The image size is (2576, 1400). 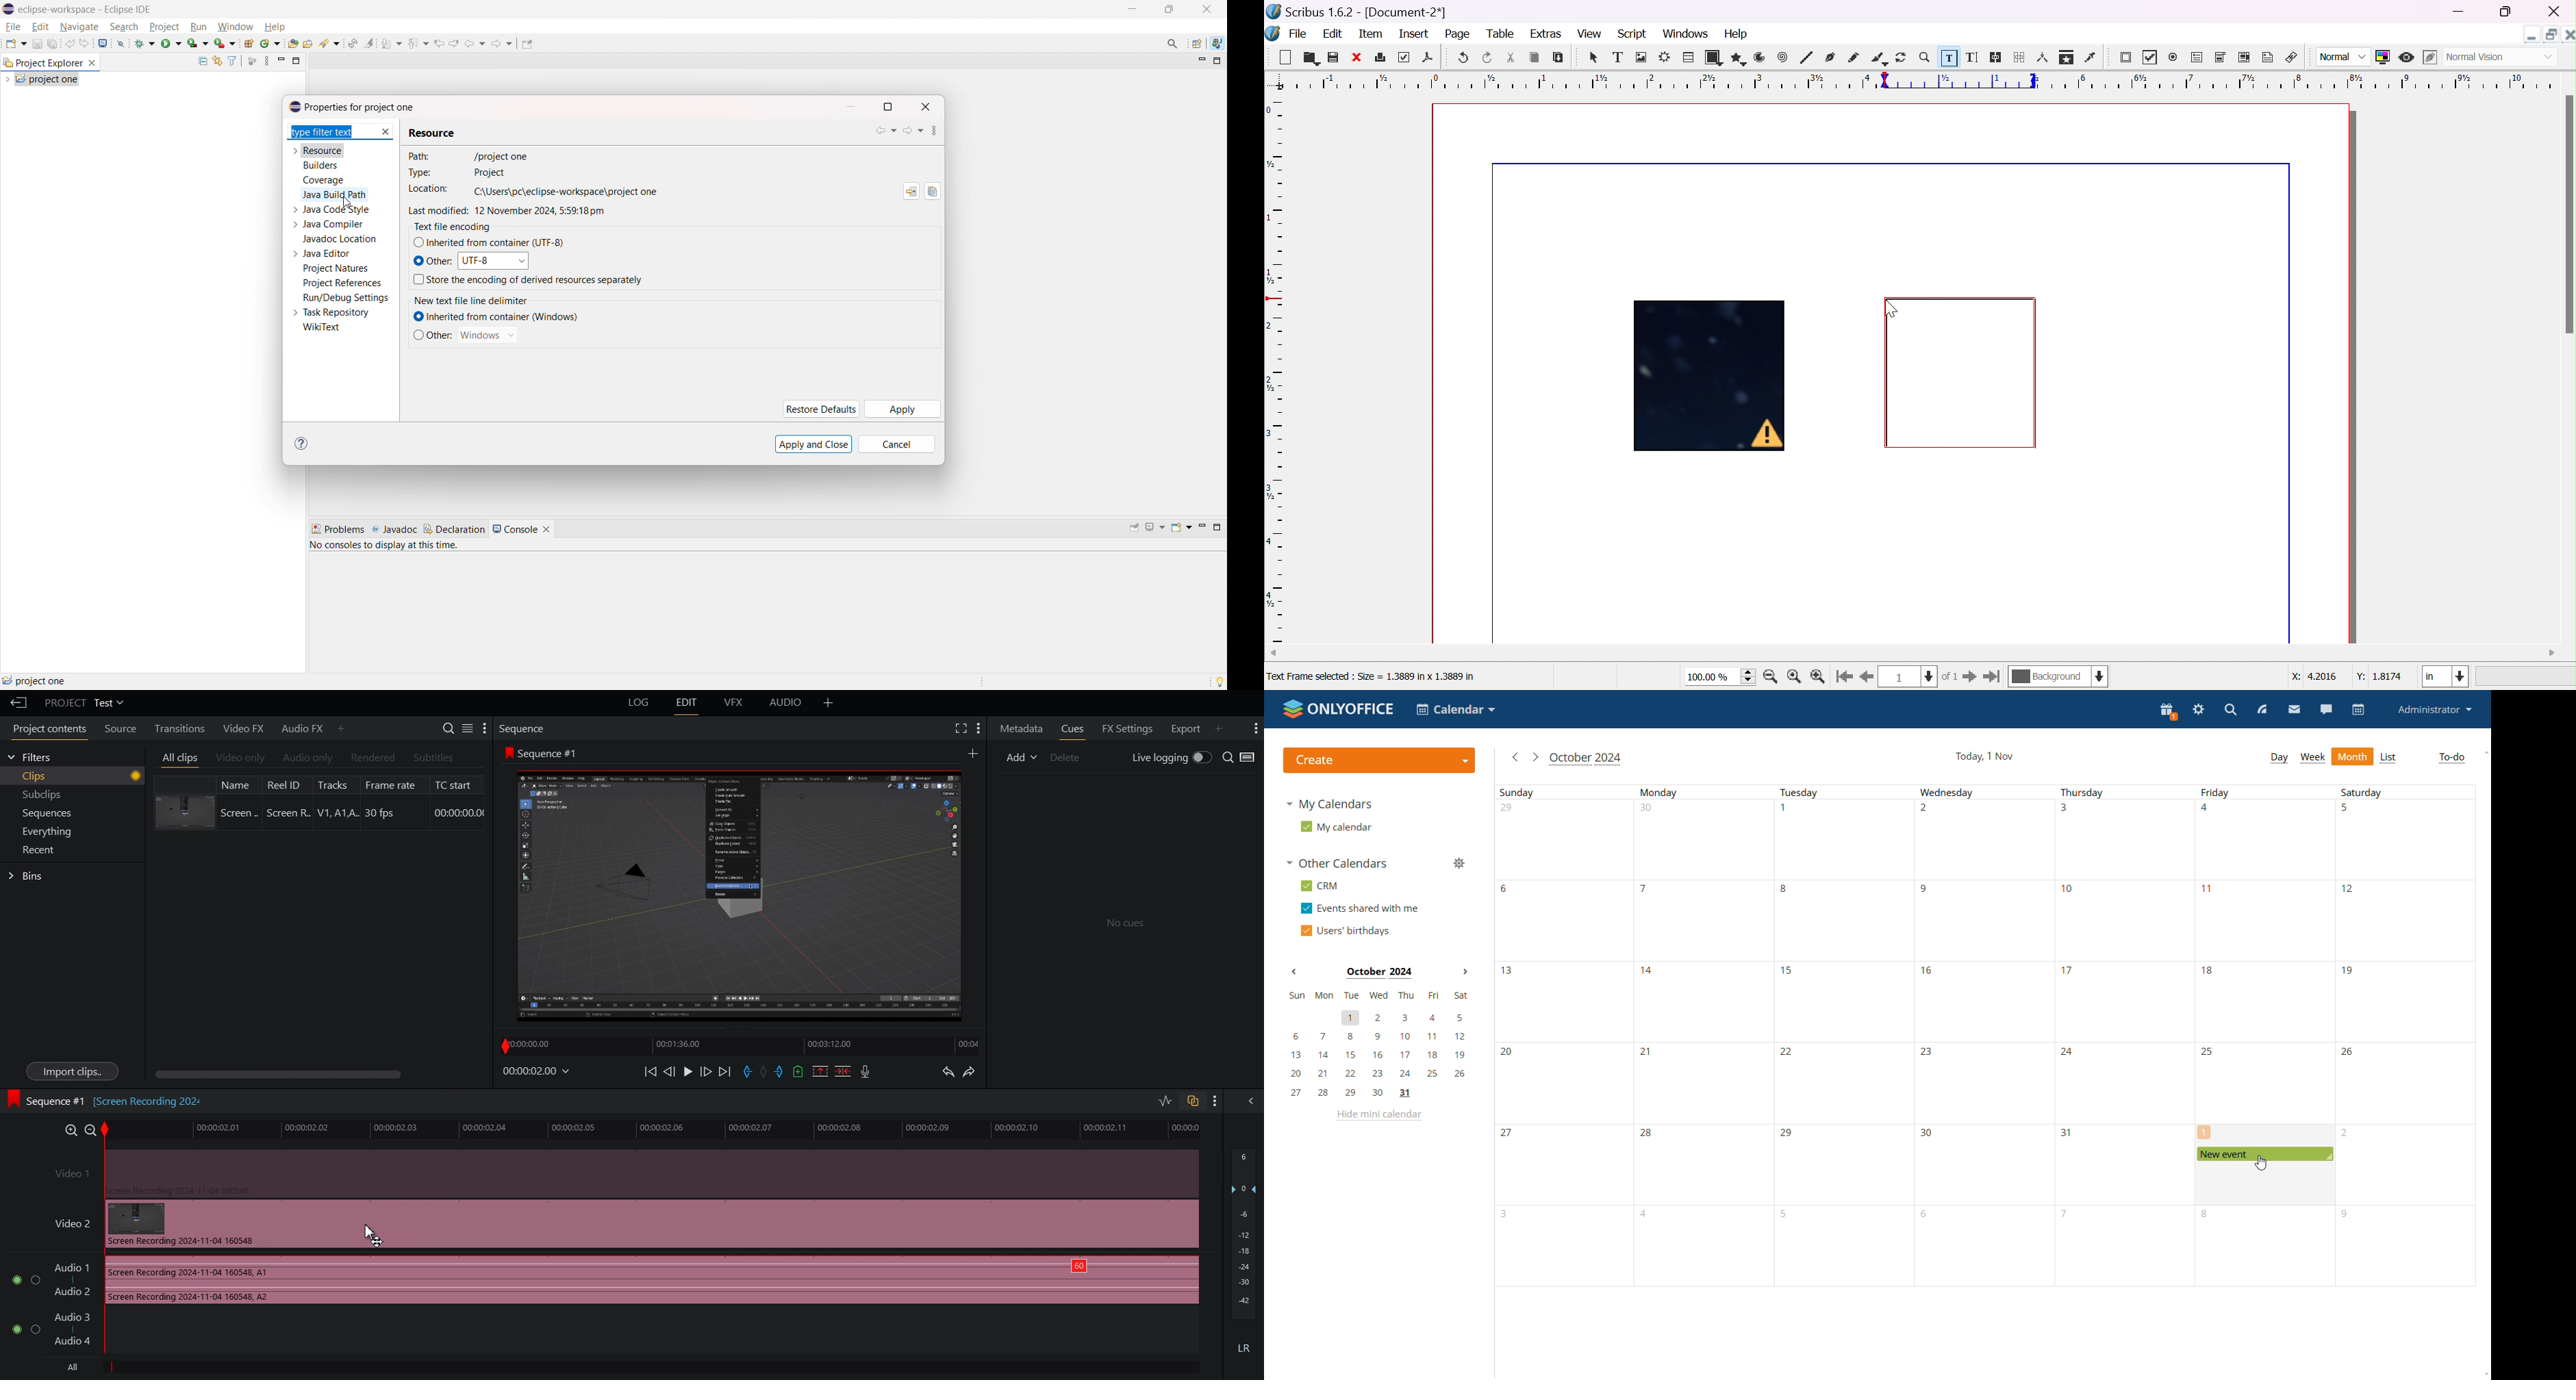 I want to click on Audio Track 1, so click(x=600, y=1281).